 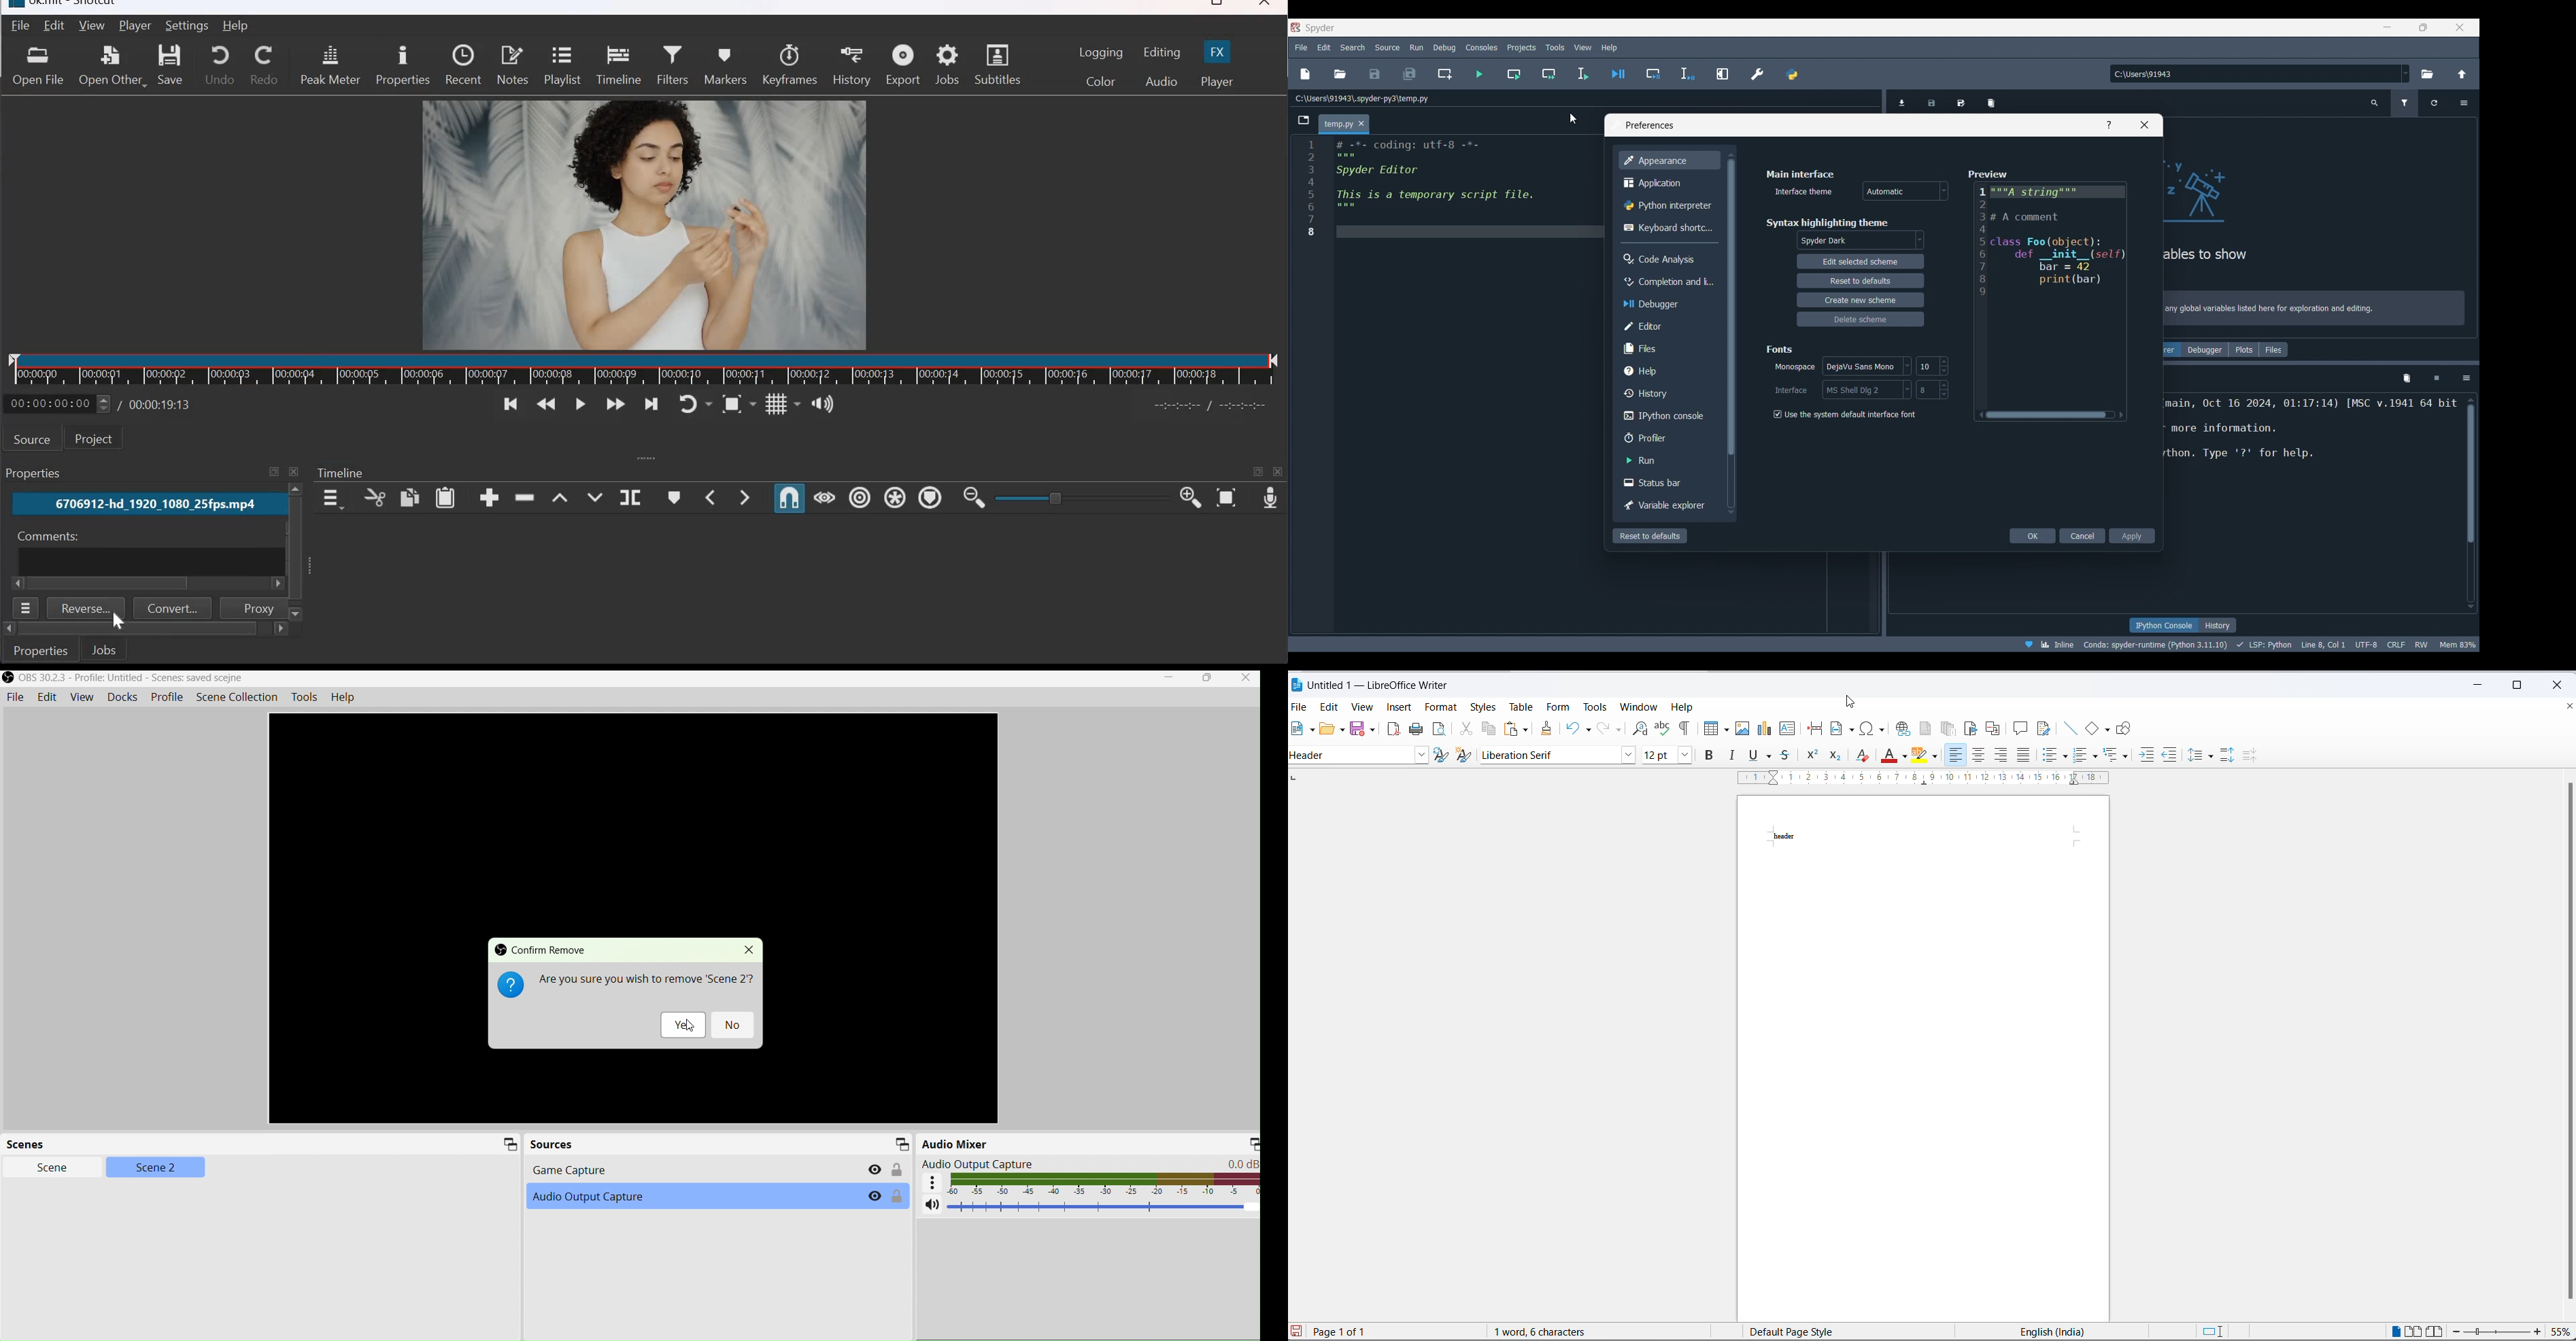 I want to click on ok, so click(x=2031, y=536).